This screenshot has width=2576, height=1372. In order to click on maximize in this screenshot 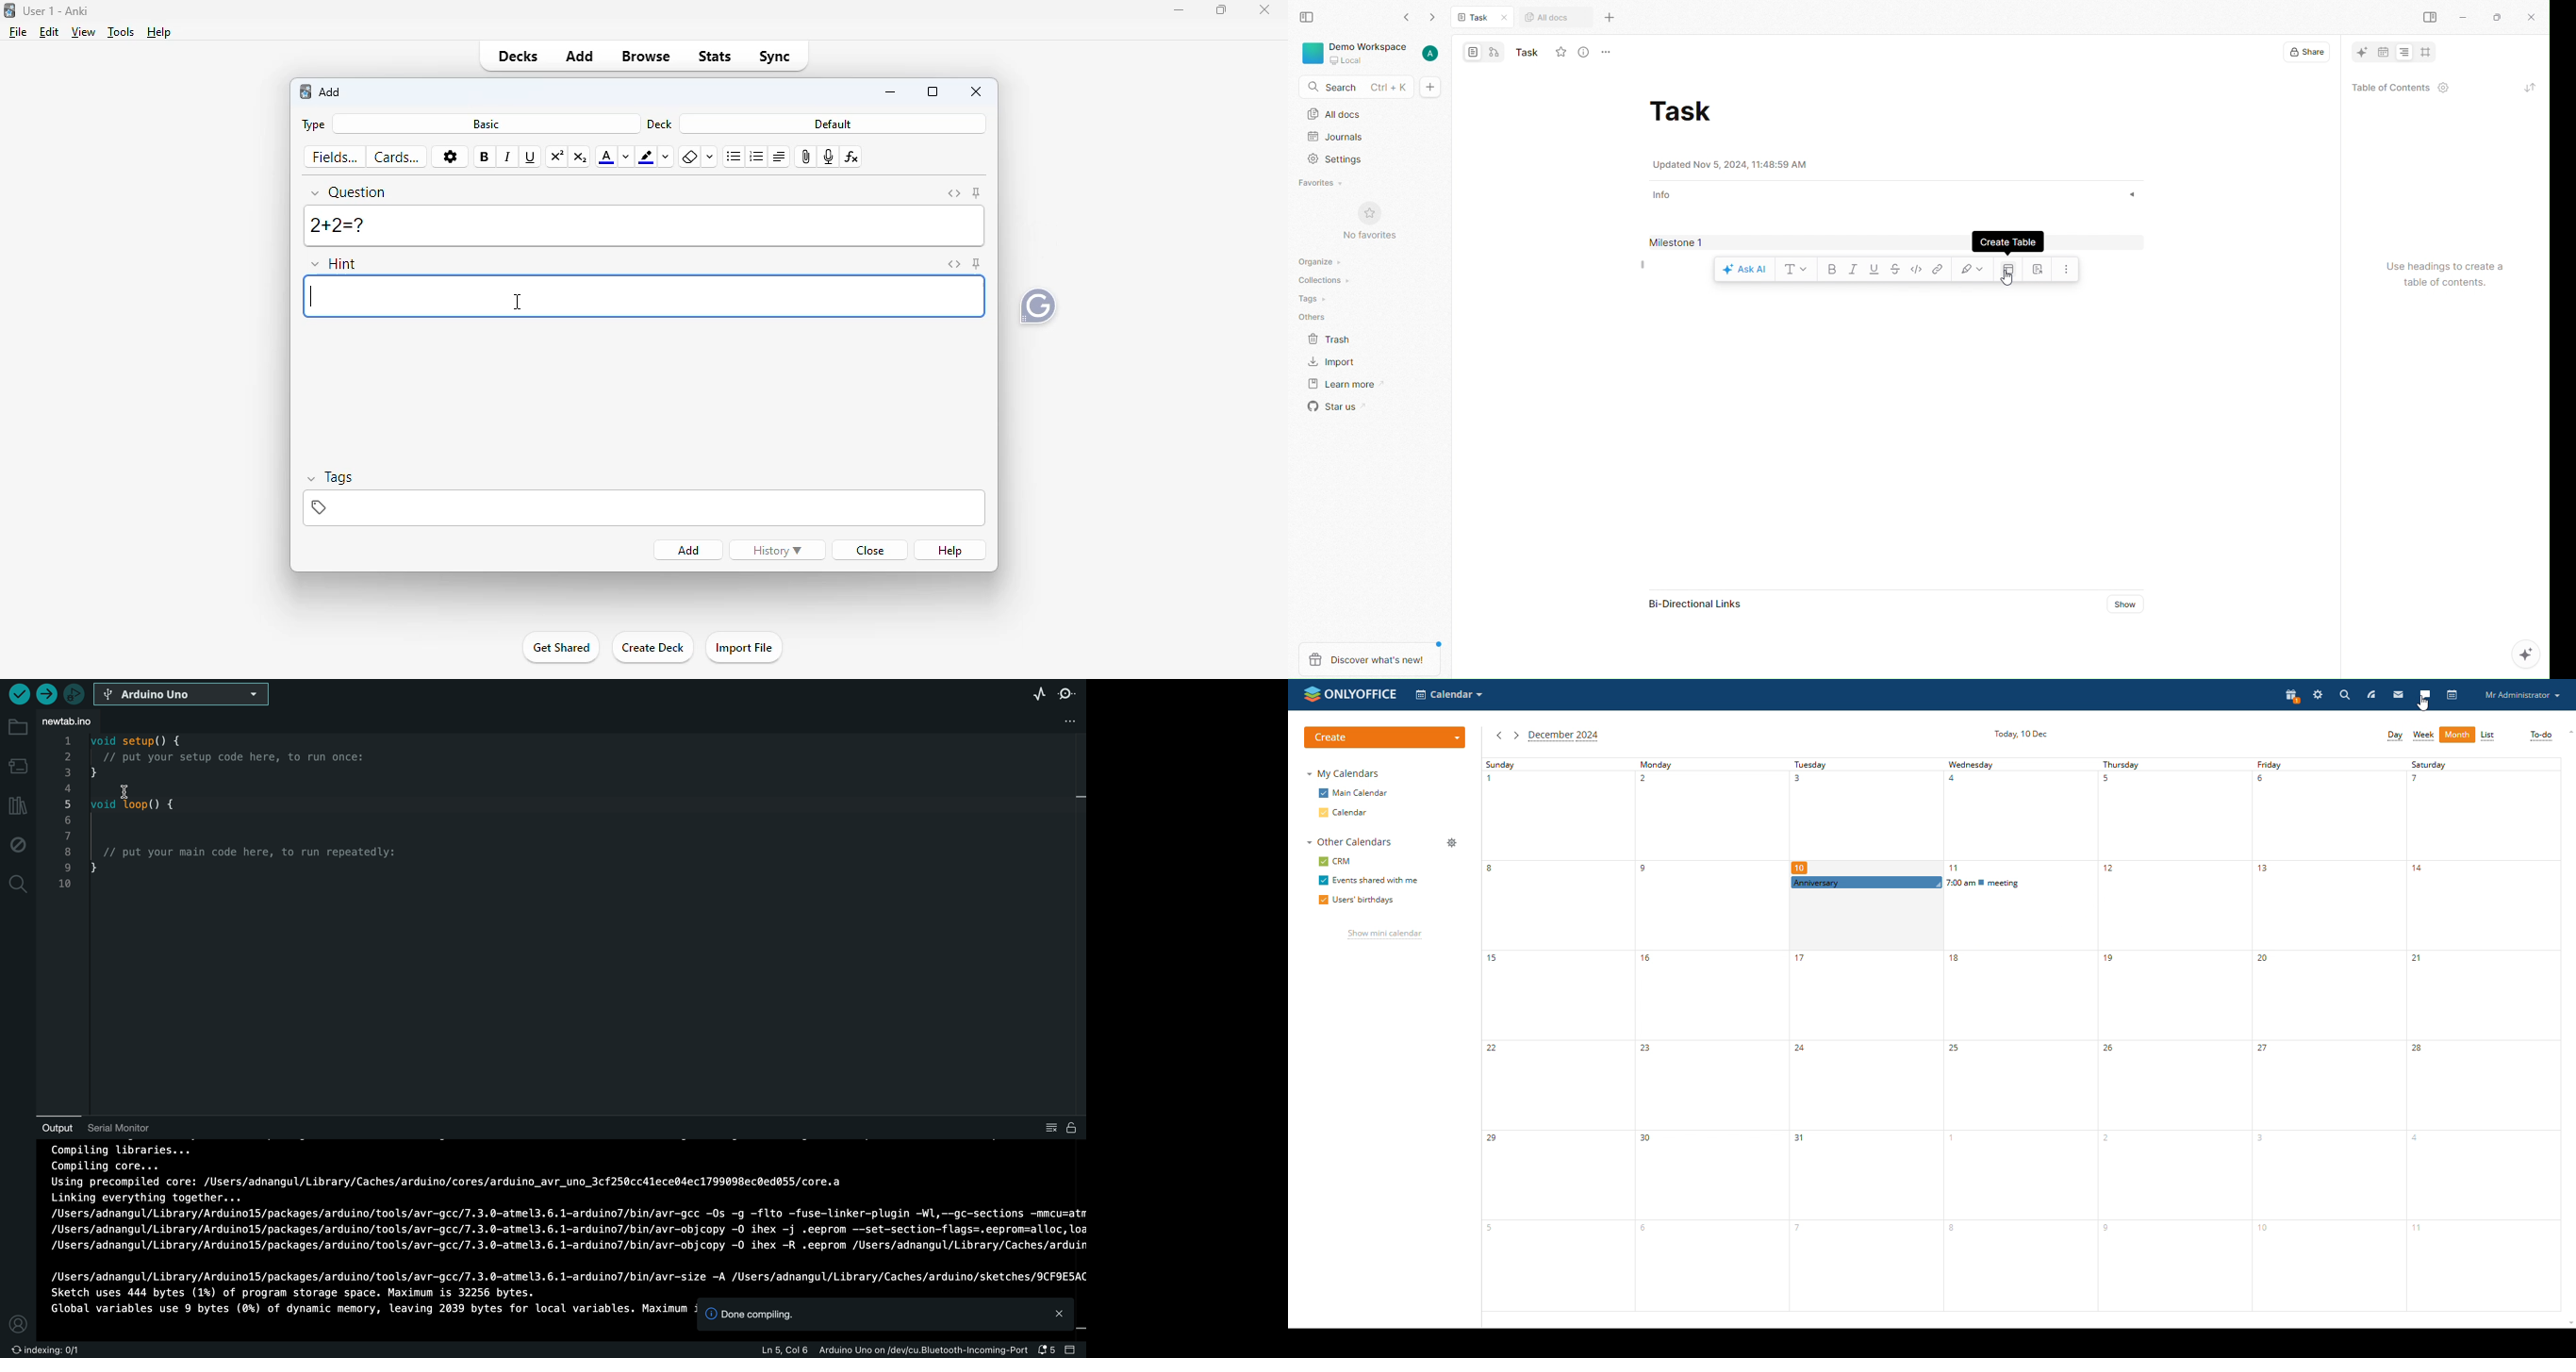, I will do `click(1221, 9)`.